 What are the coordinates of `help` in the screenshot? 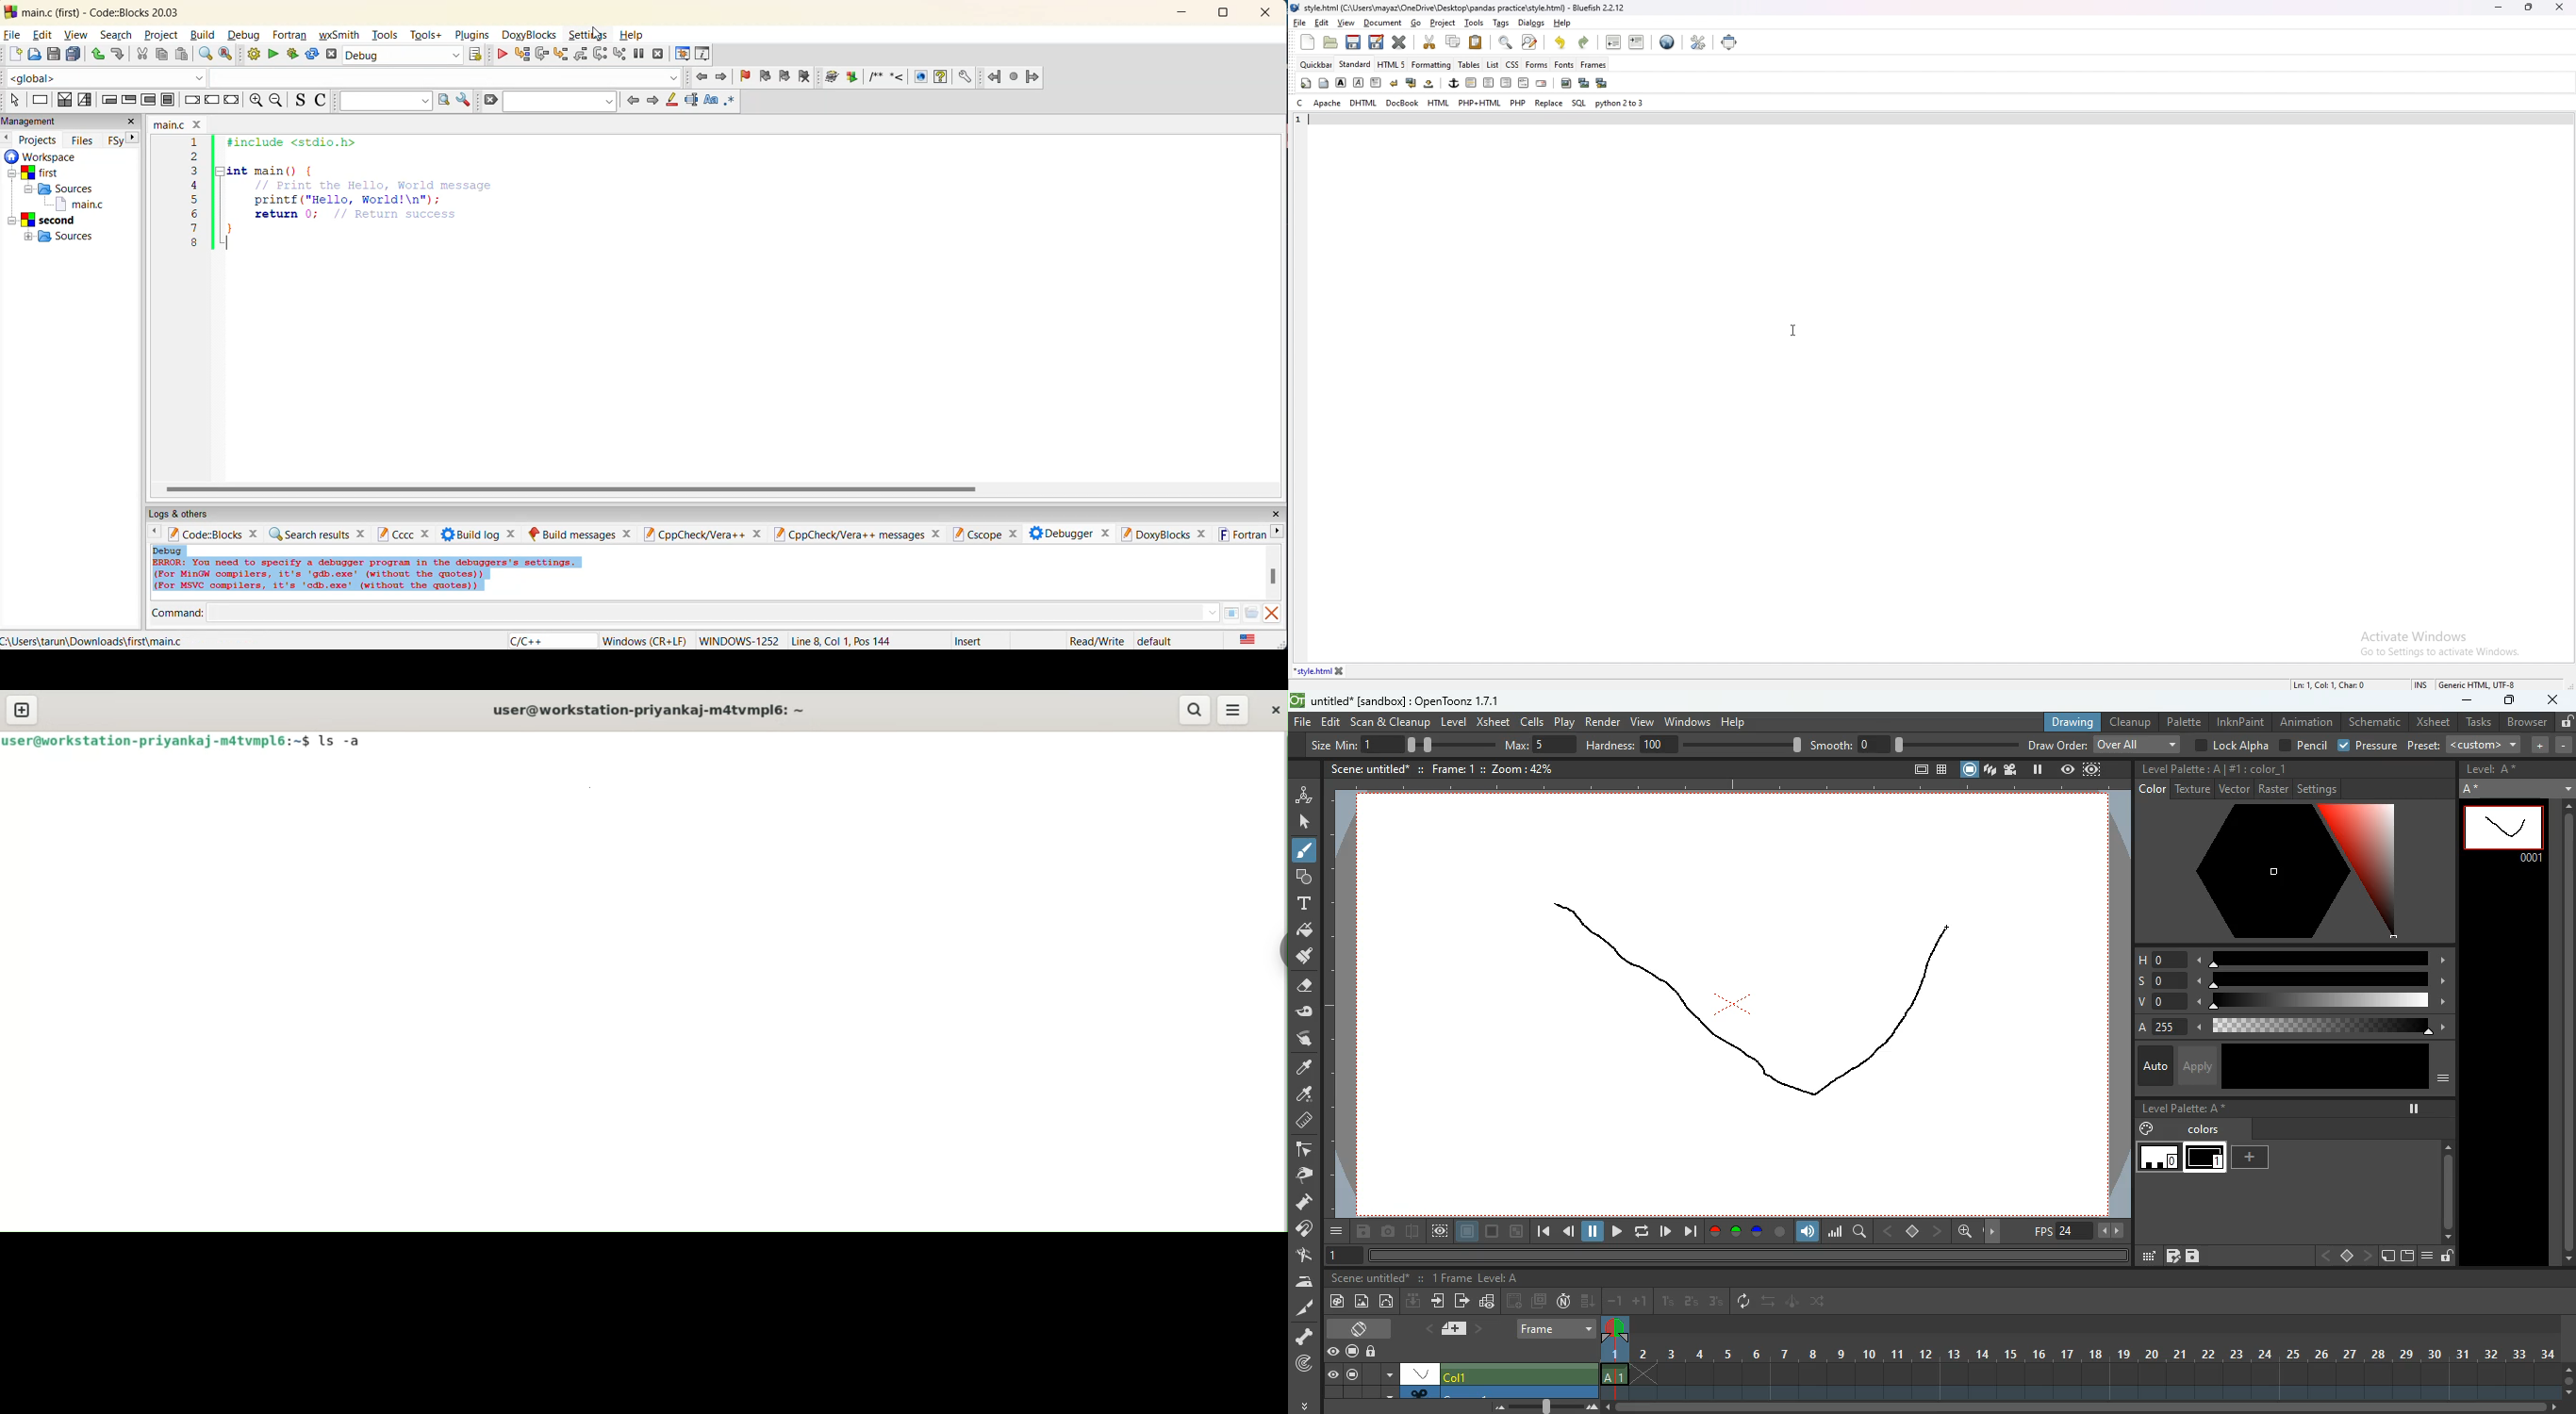 It's located at (1561, 23).